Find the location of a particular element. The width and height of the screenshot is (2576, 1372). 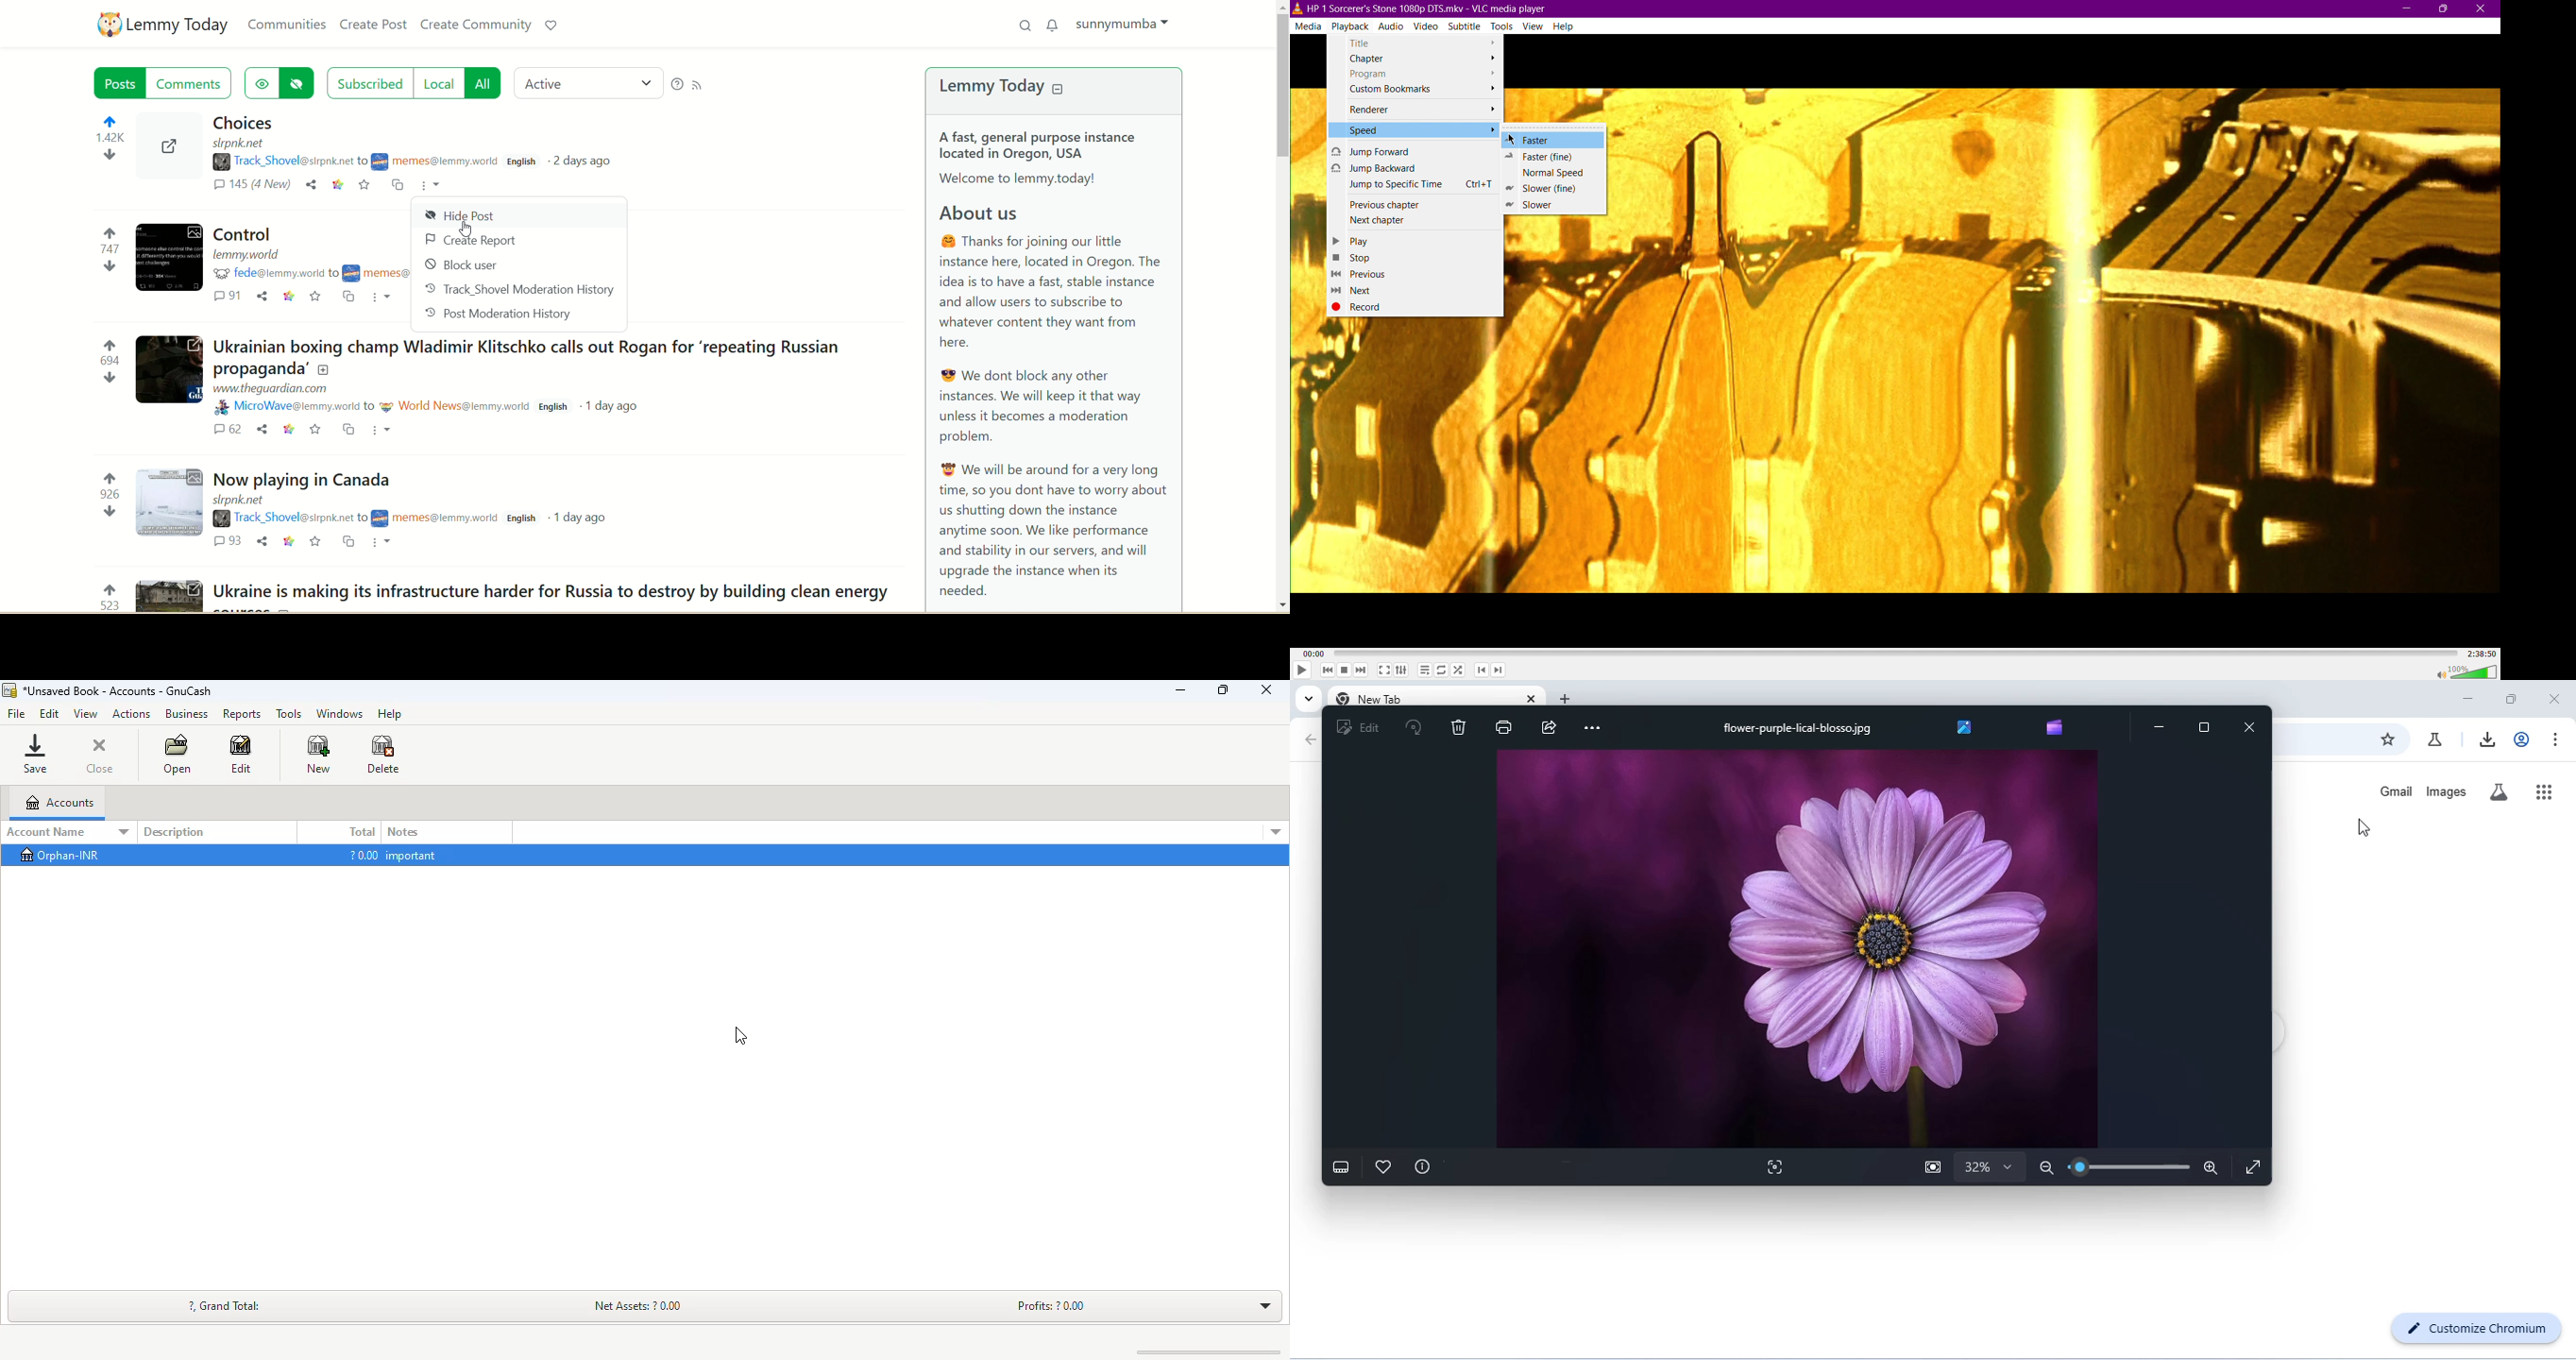

vertical scroll bar is located at coordinates (1280, 306).